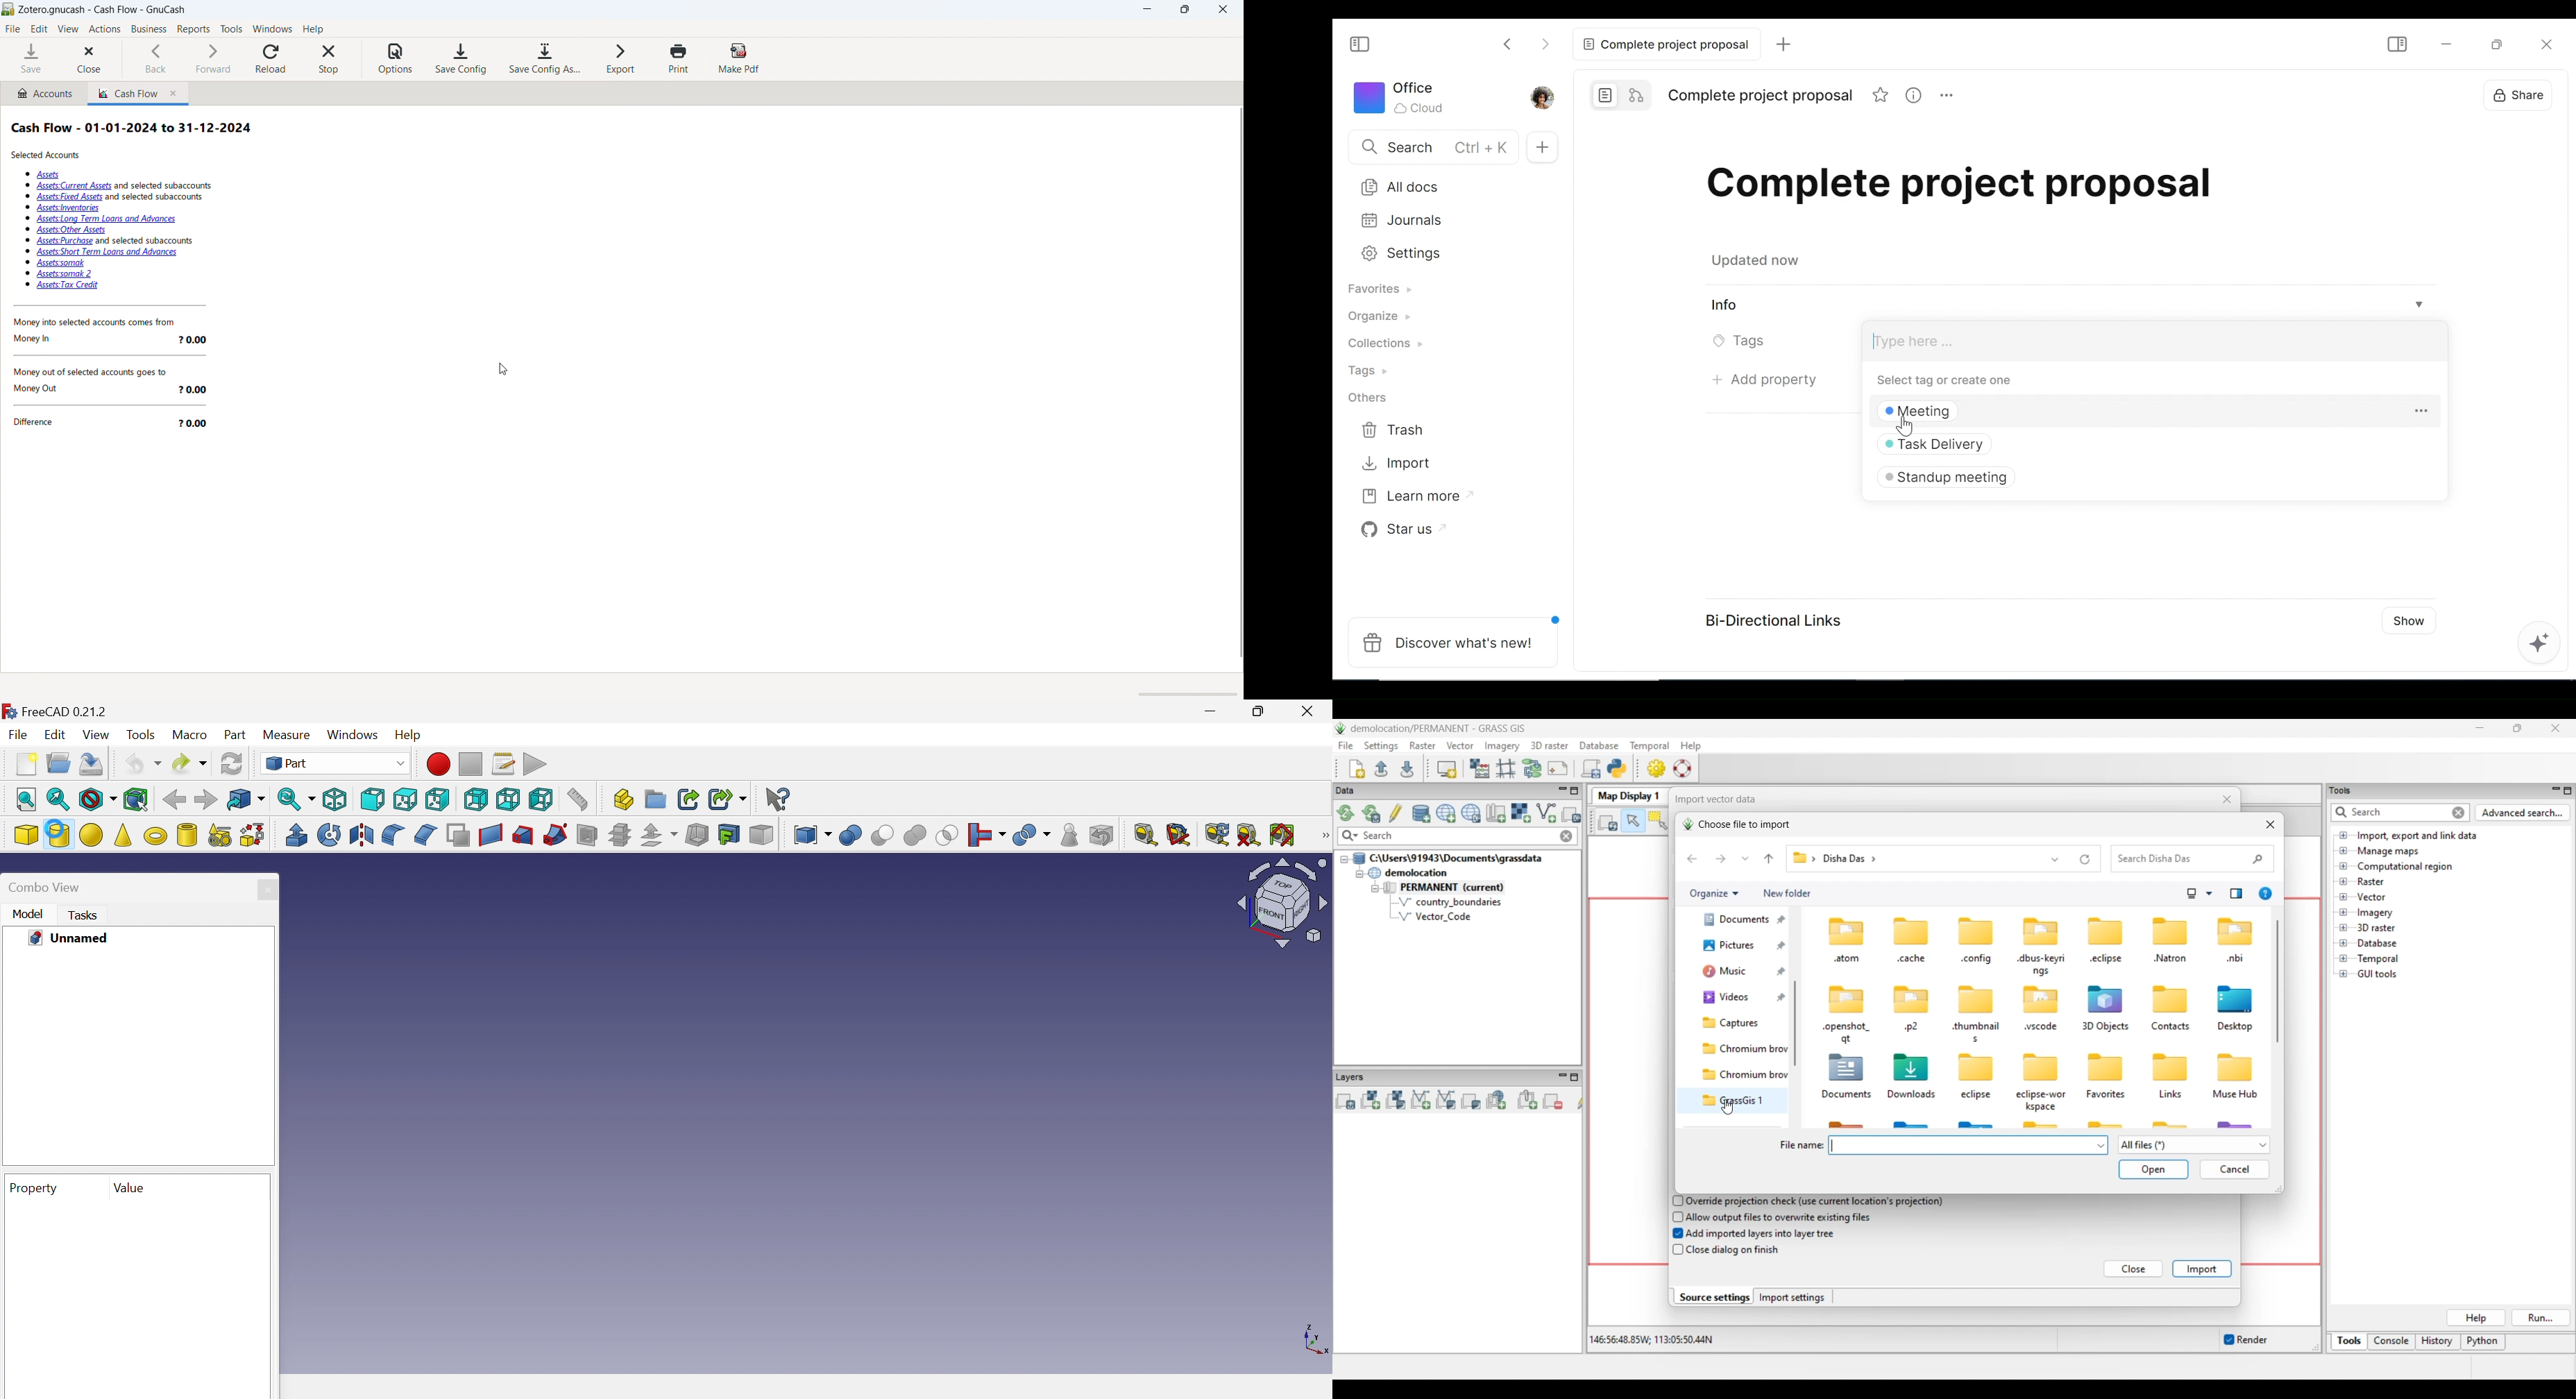 Image resolution: width=2576 pixels, height=1400 pixels. I want to click on Cut, so click(913, 836).